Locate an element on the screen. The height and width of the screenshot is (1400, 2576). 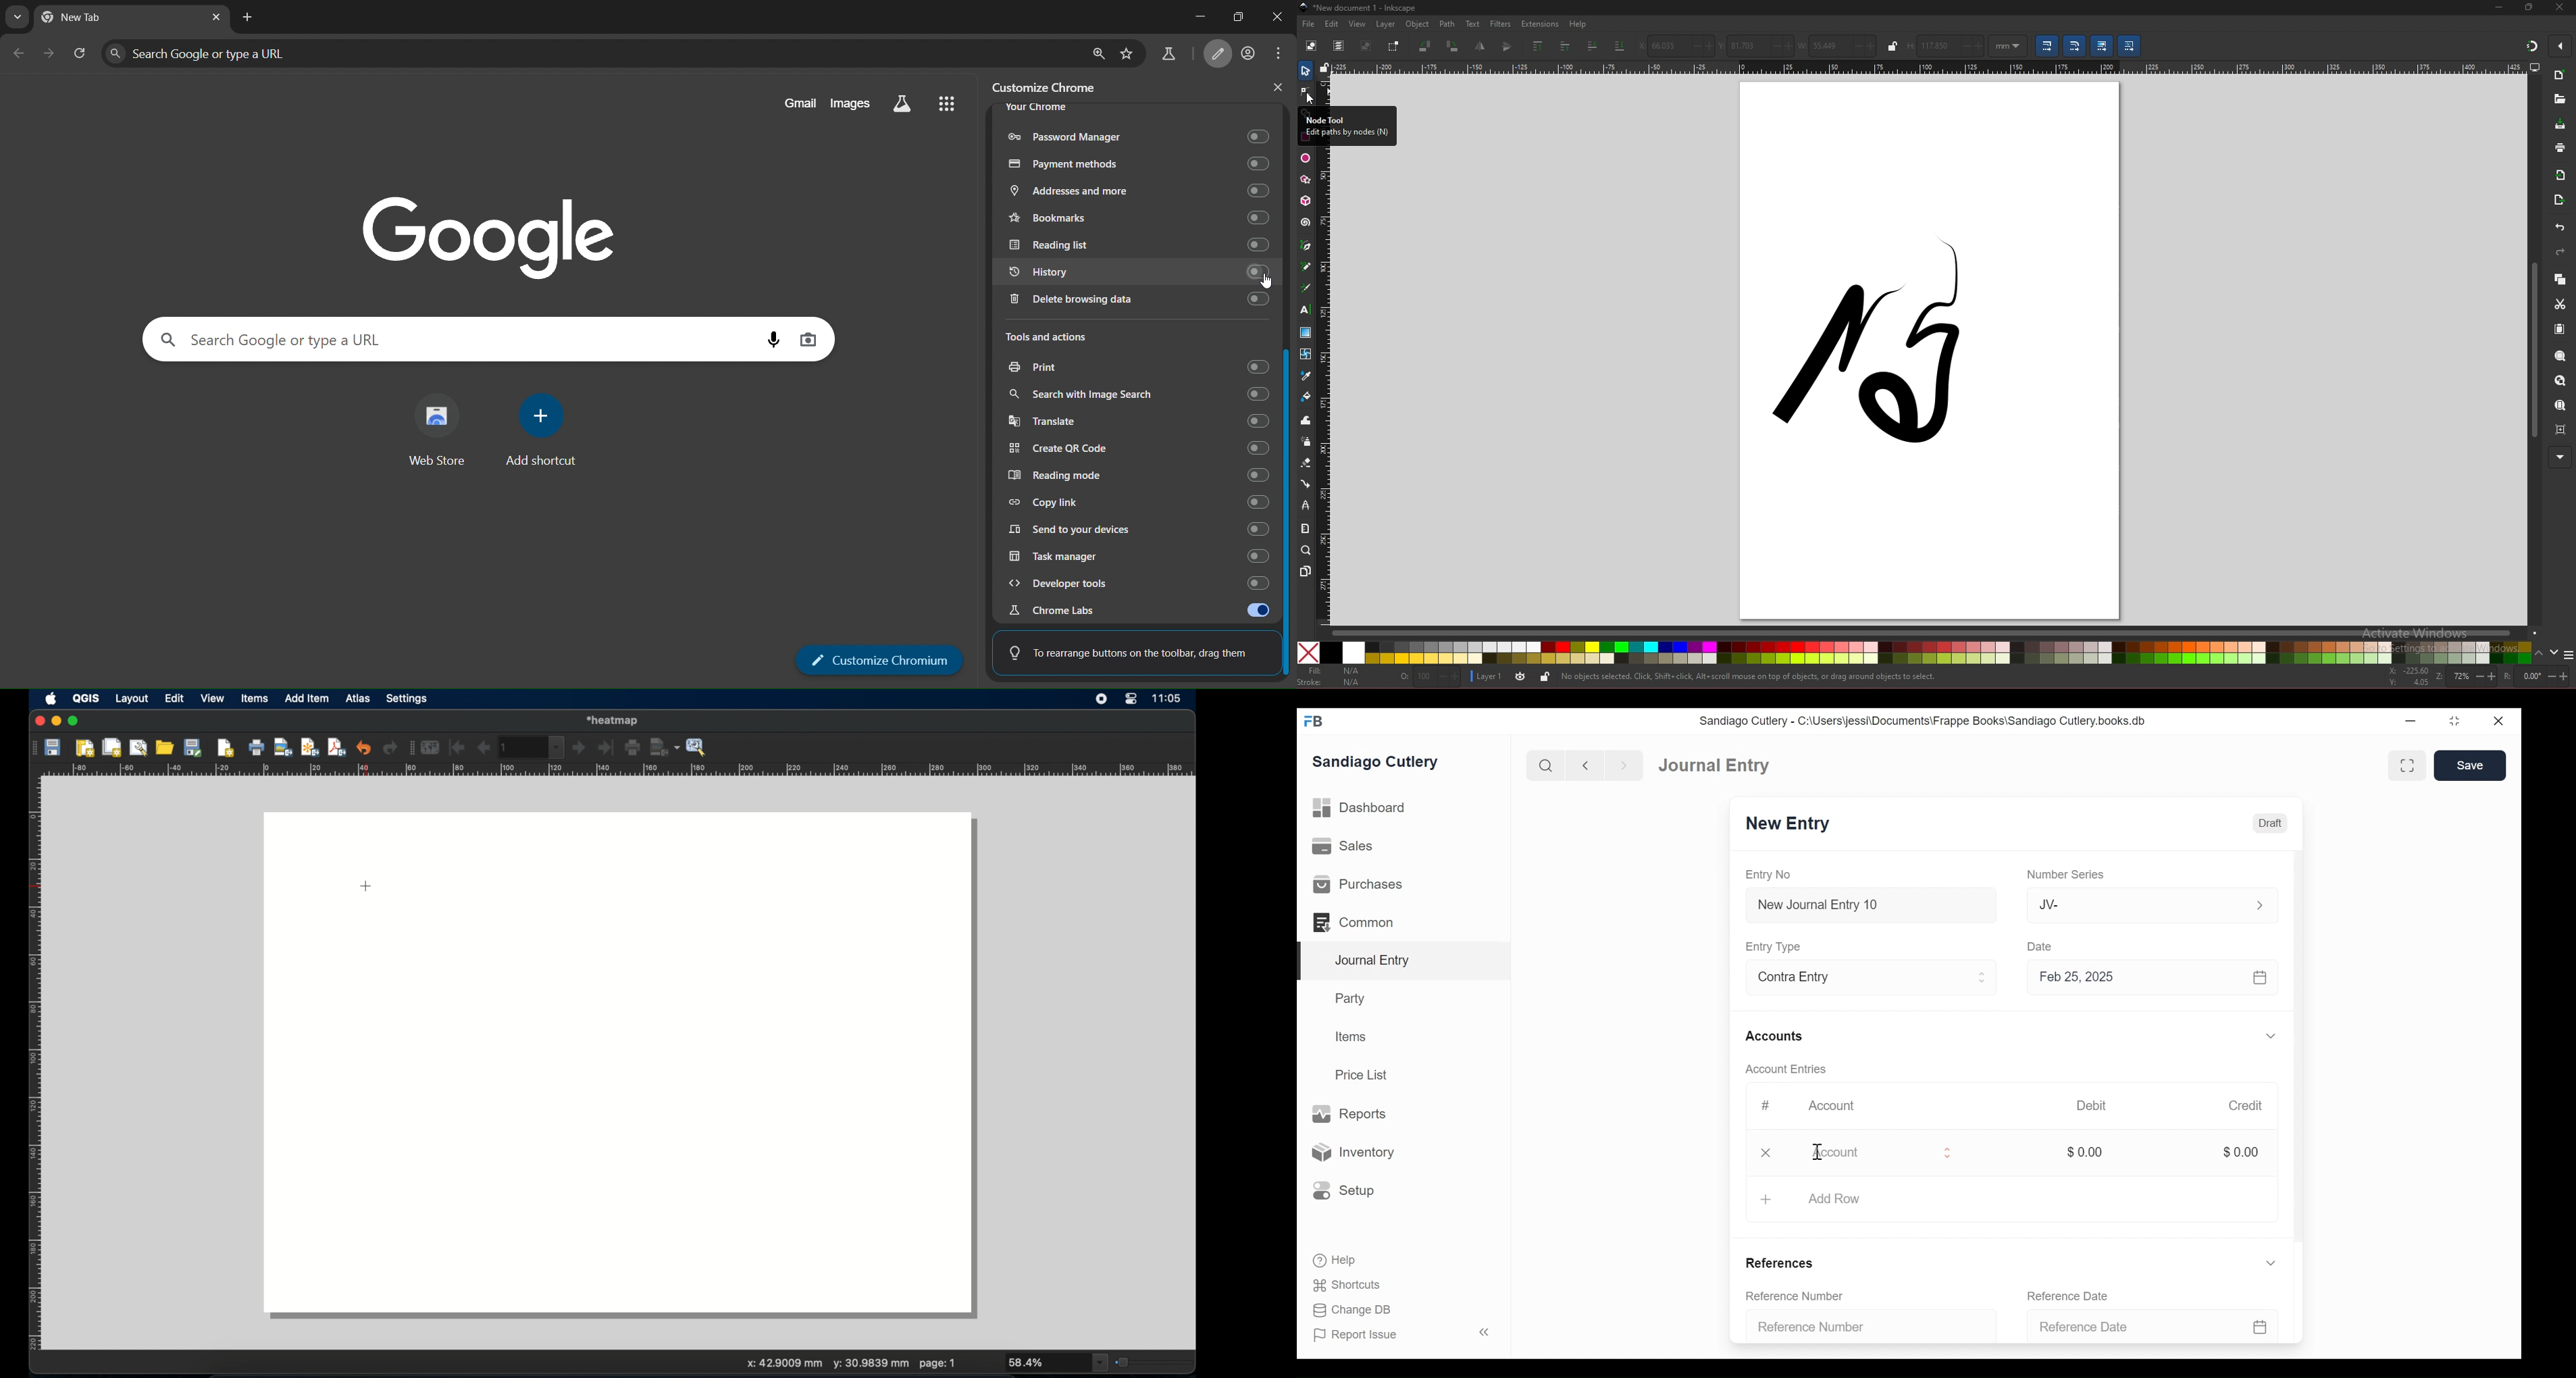
search tabs is located at coordinates (15, 18).